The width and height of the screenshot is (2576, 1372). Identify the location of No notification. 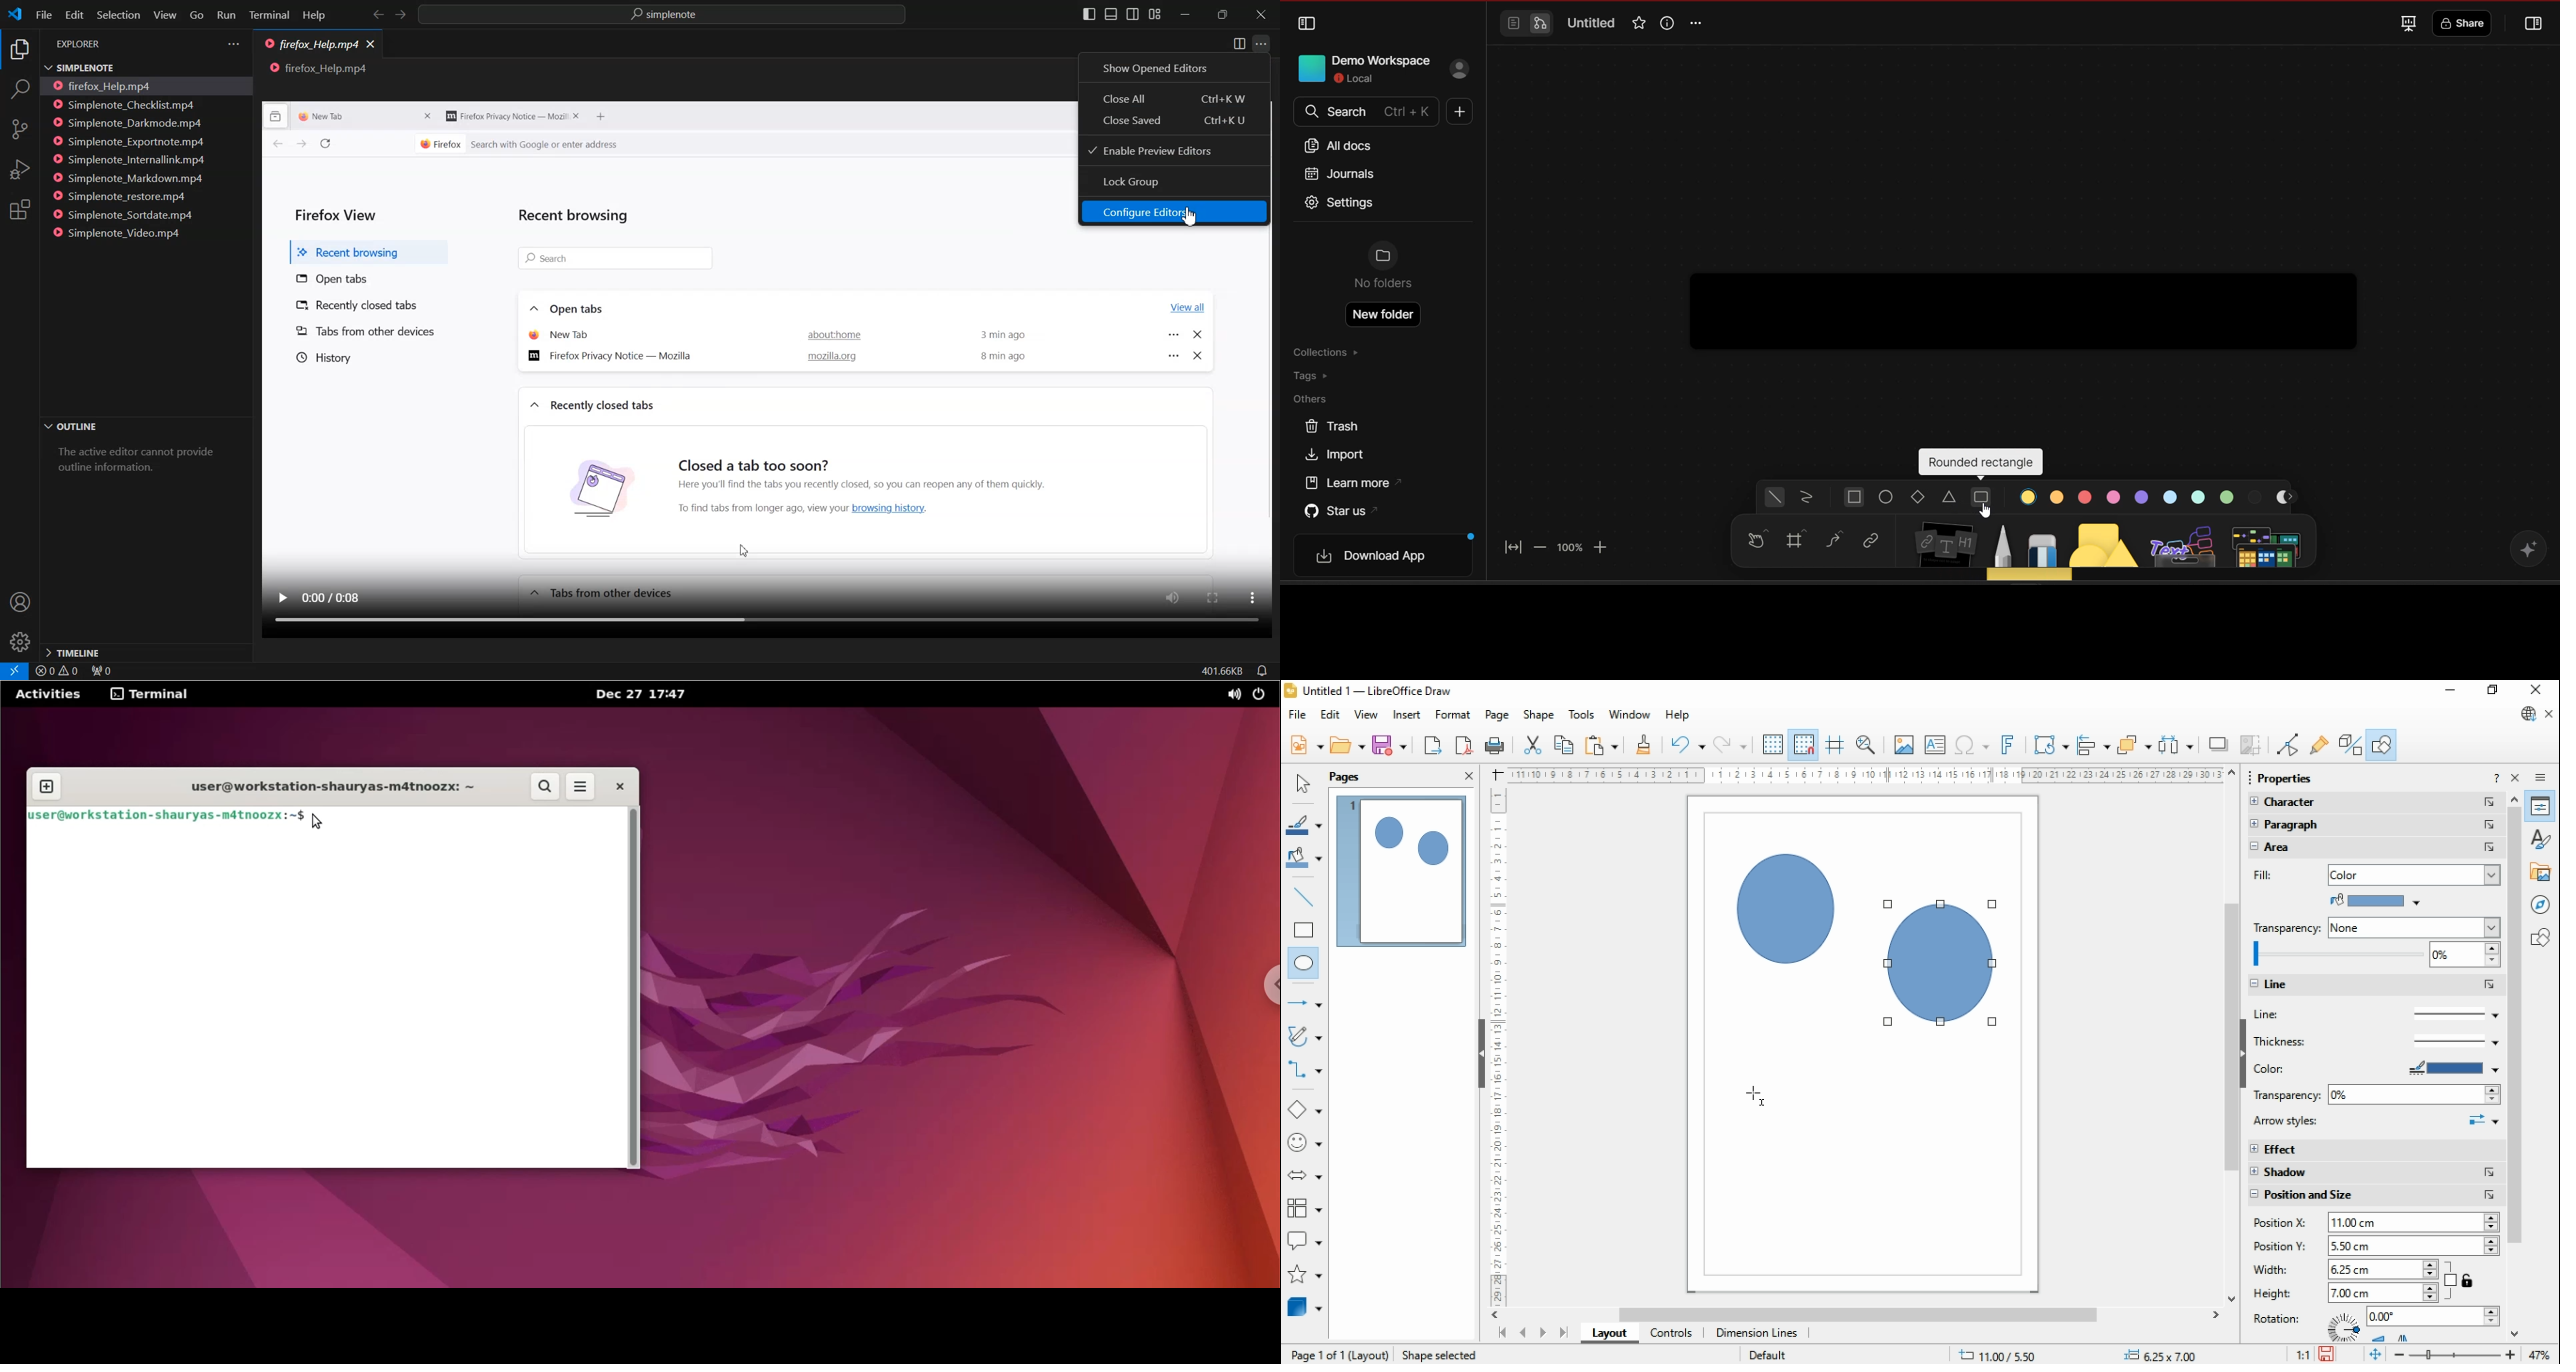
(1260, 671).